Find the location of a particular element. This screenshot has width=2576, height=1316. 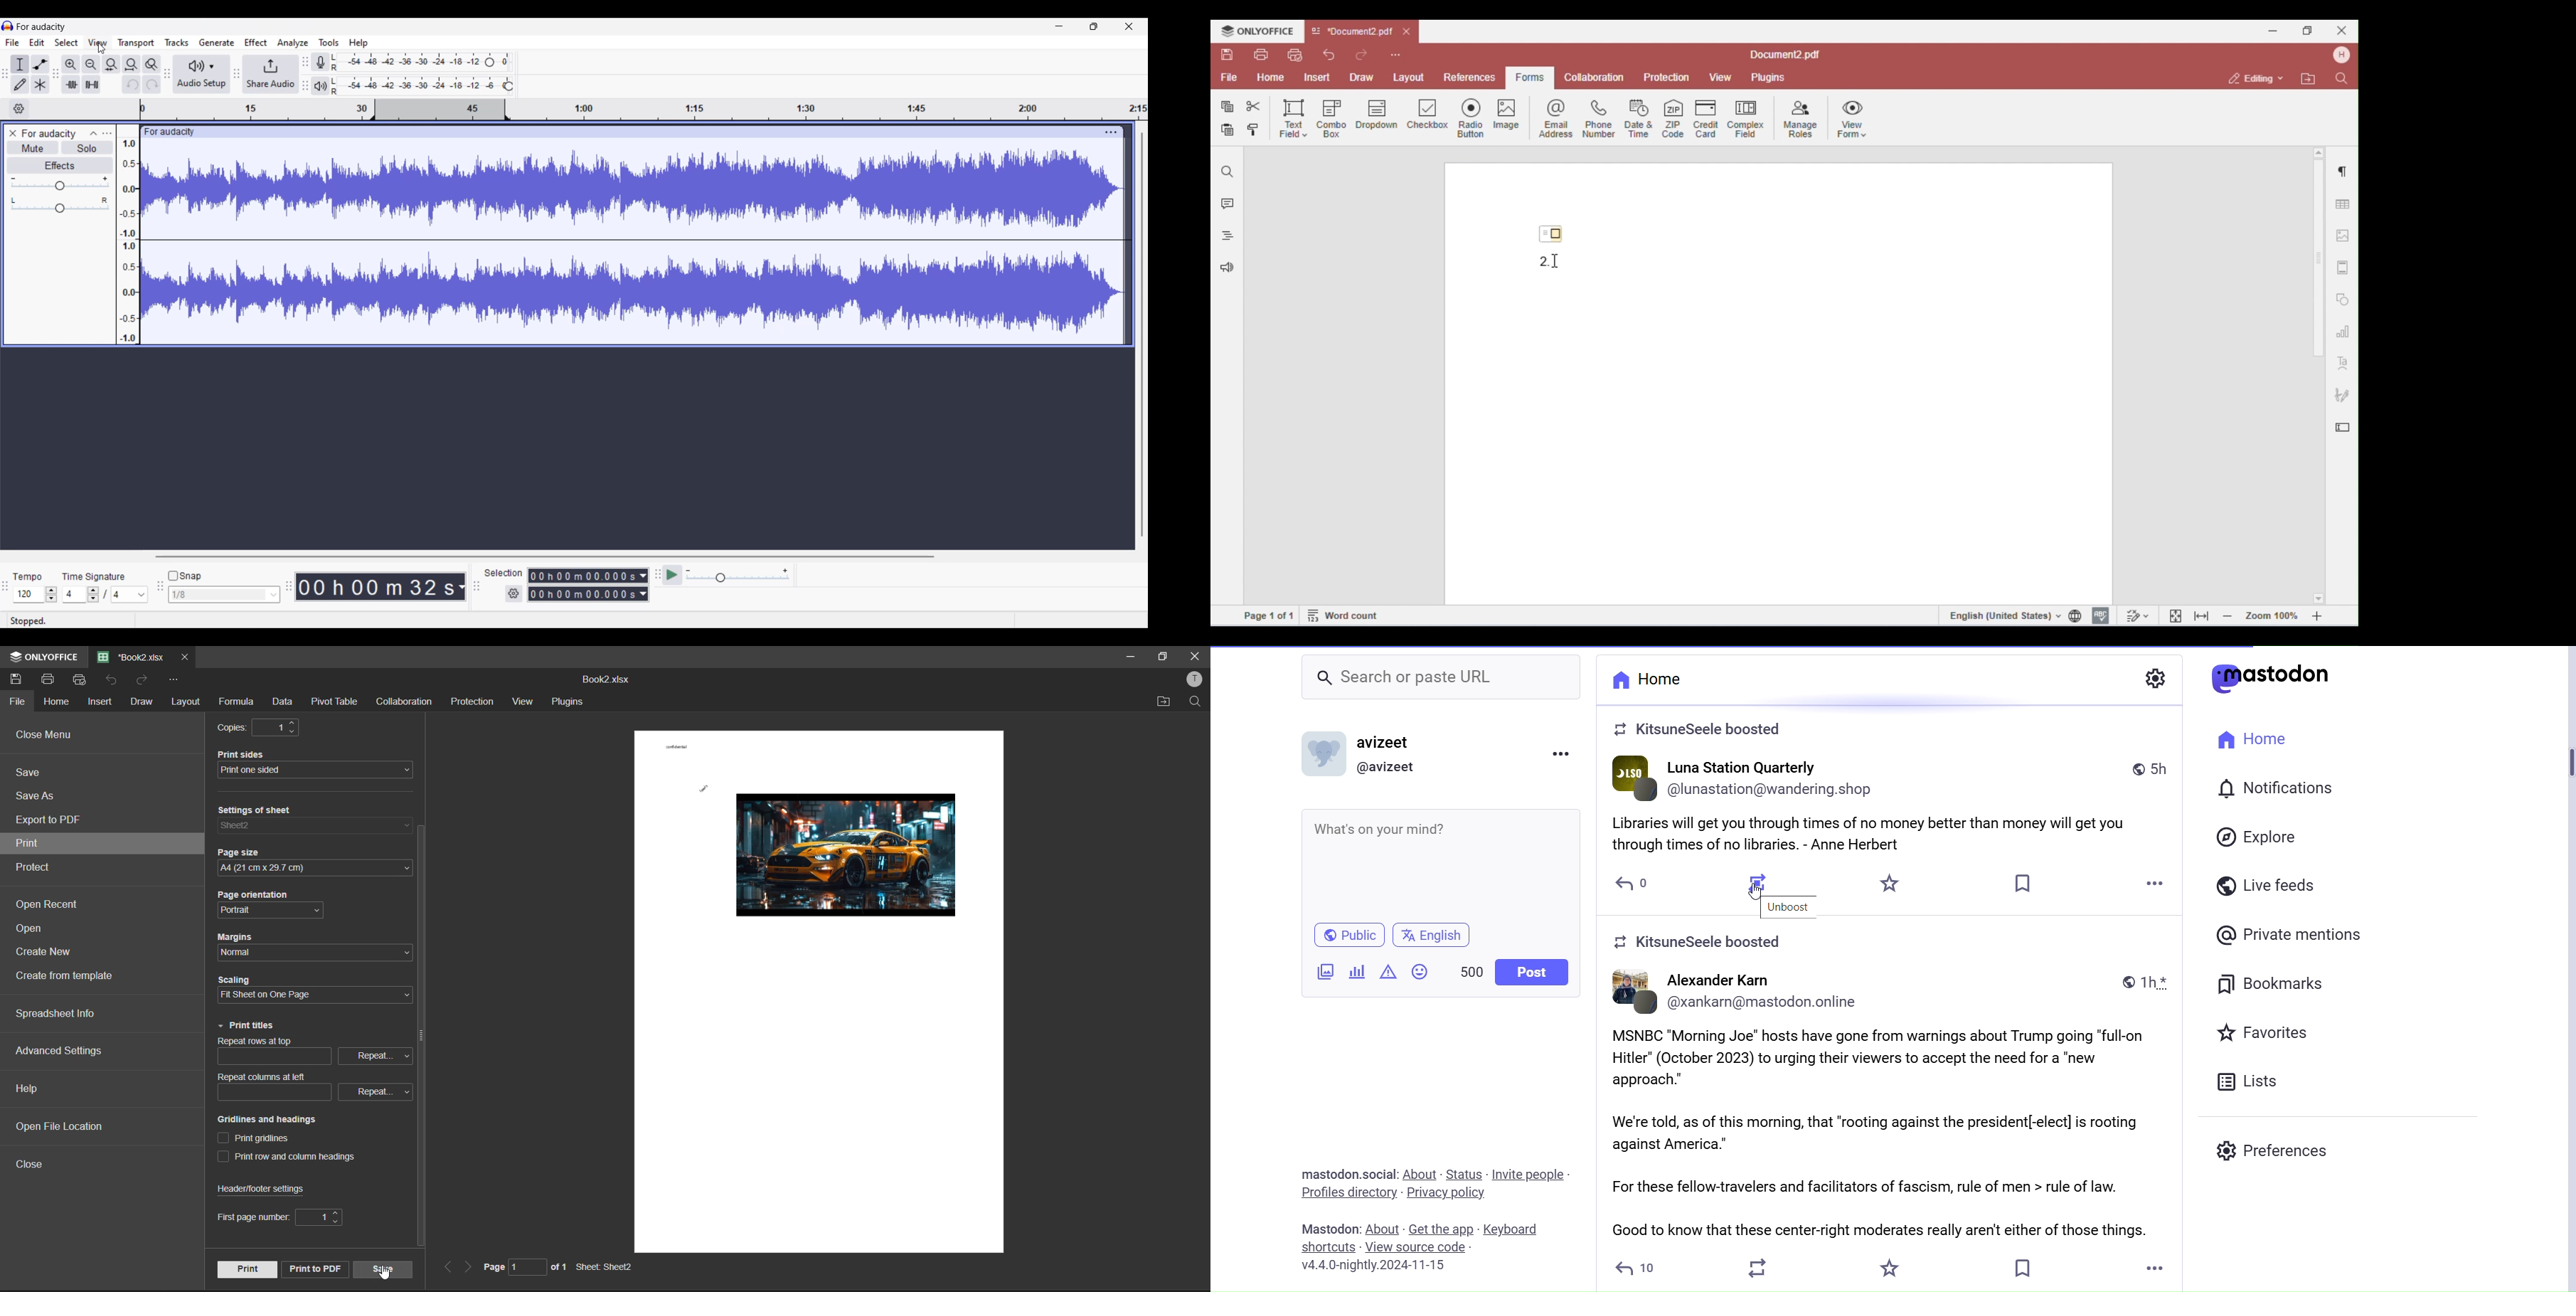

copies is located at coordinates (264, 728).